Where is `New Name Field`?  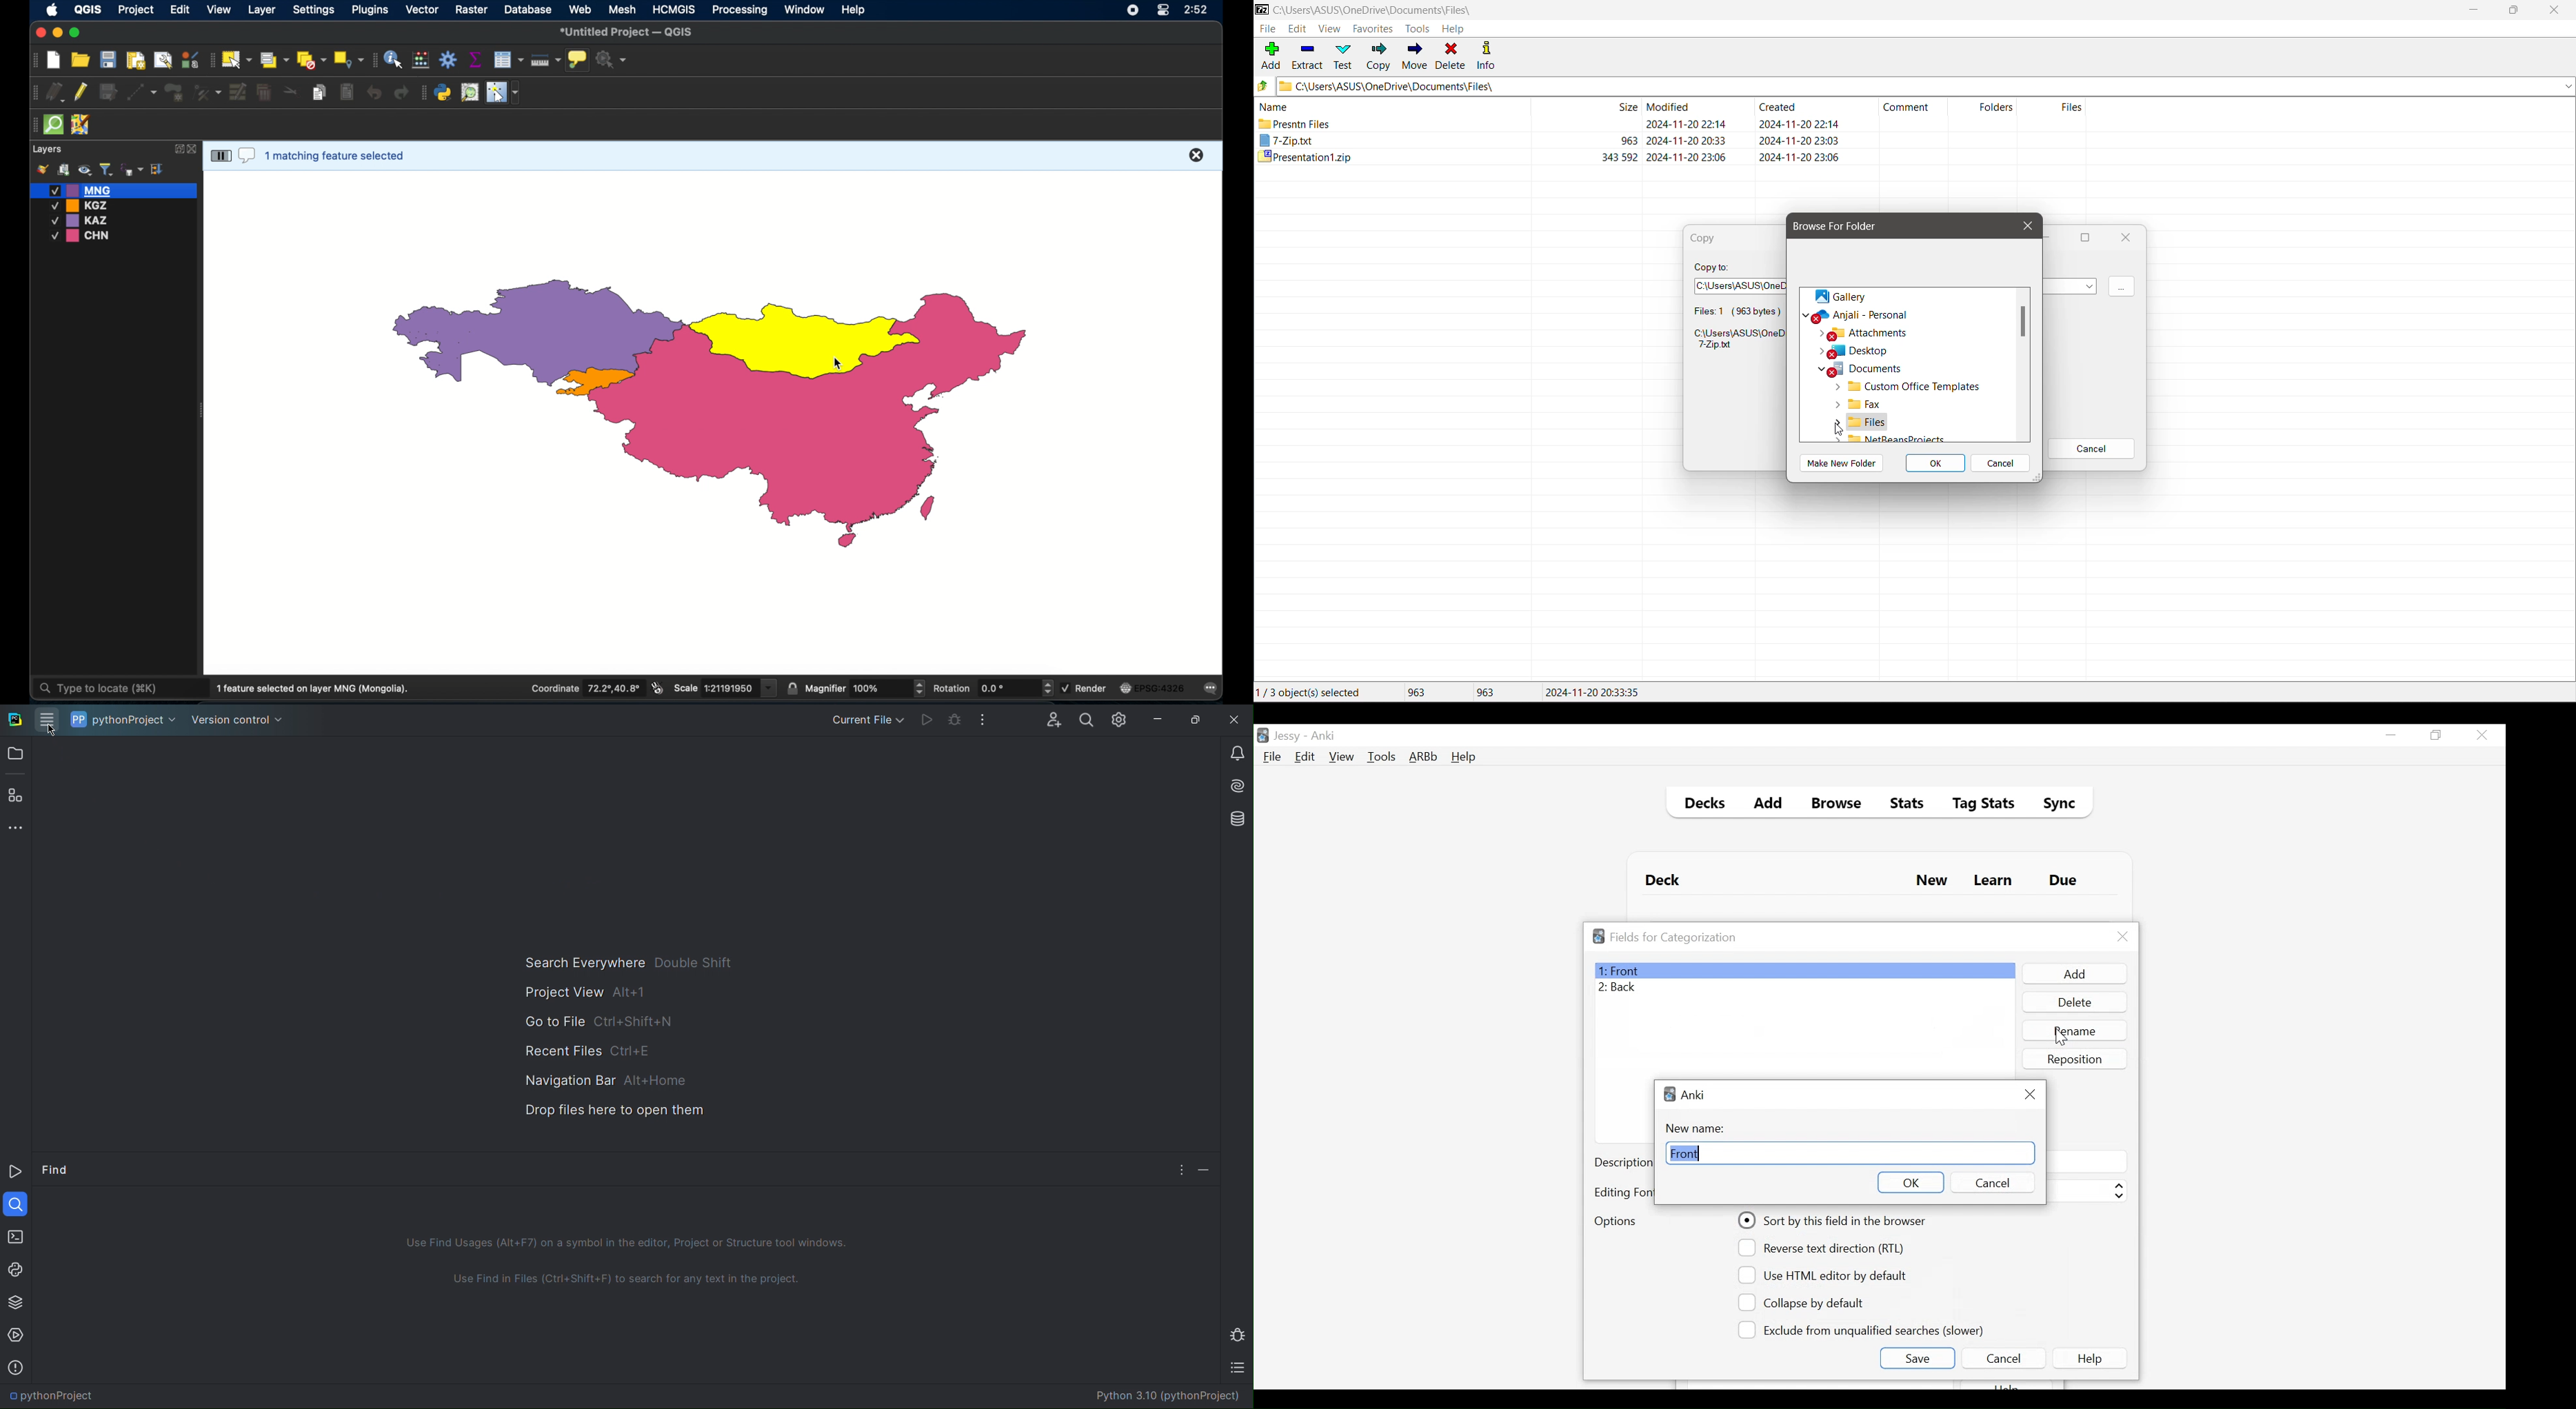 New Name Field is located at coordinates (1850, 1153).